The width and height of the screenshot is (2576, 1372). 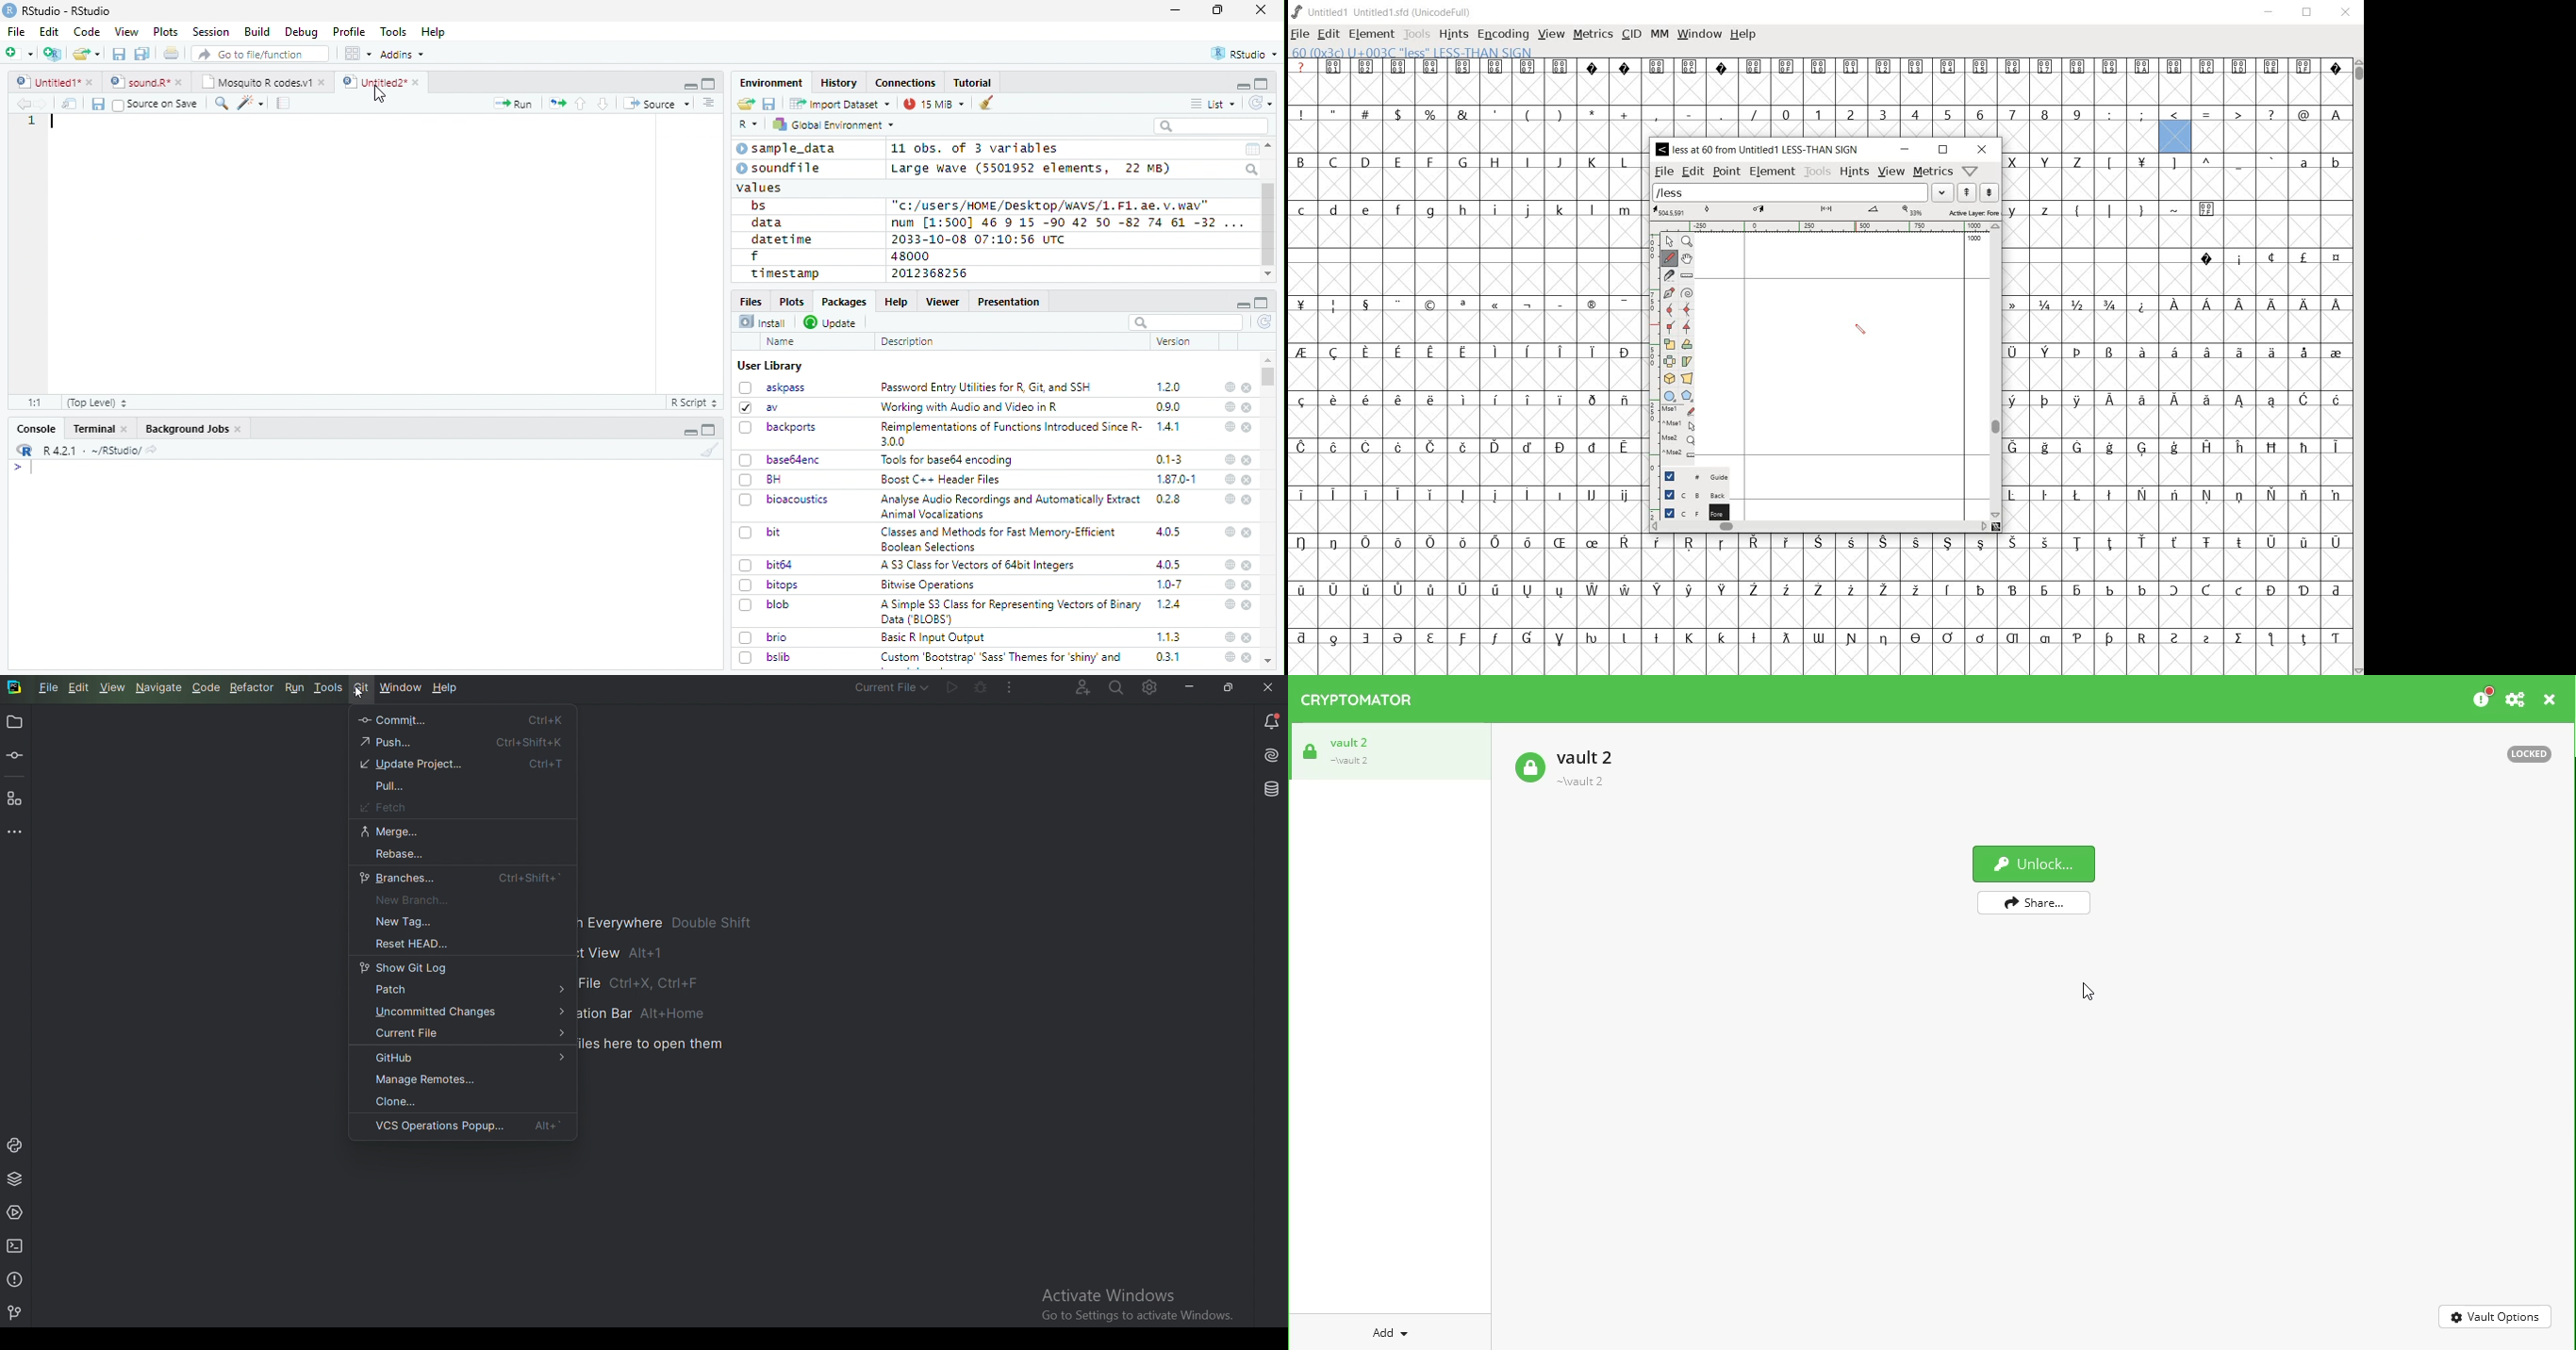 I want to click on close, so click(x=1247, y=460).